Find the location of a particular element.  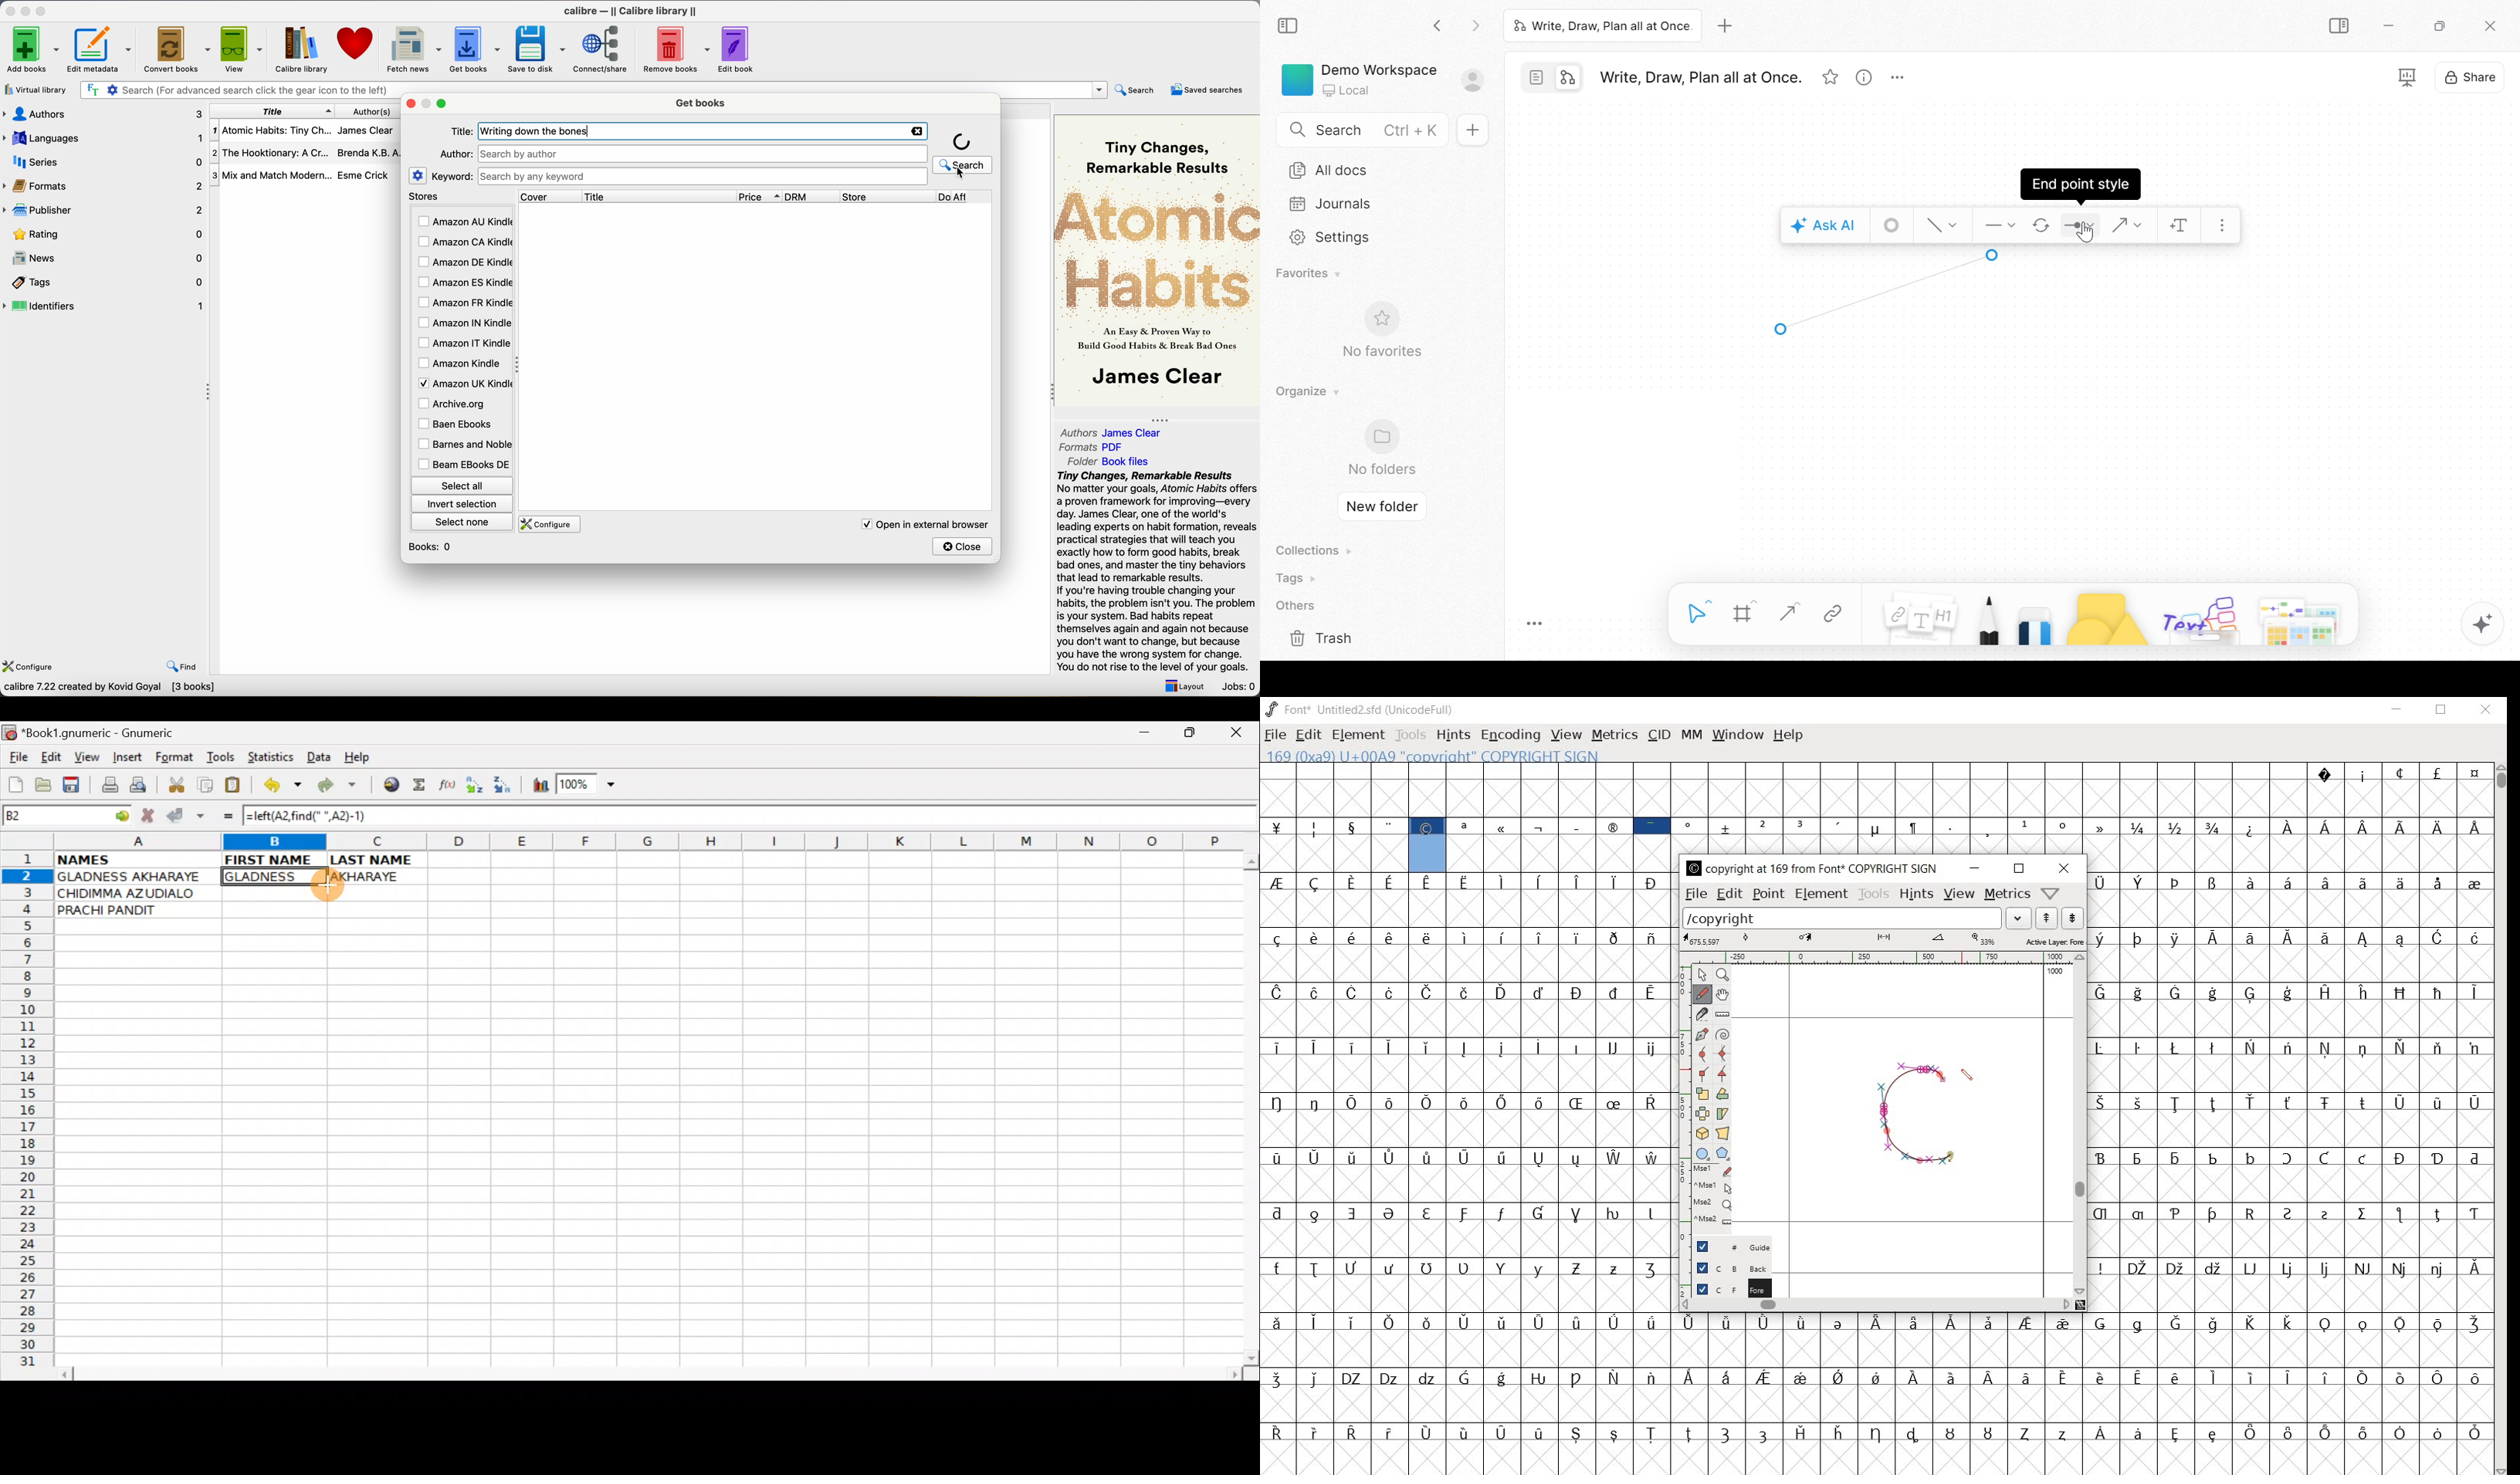

connect/share is located at coordinates (604, 48).